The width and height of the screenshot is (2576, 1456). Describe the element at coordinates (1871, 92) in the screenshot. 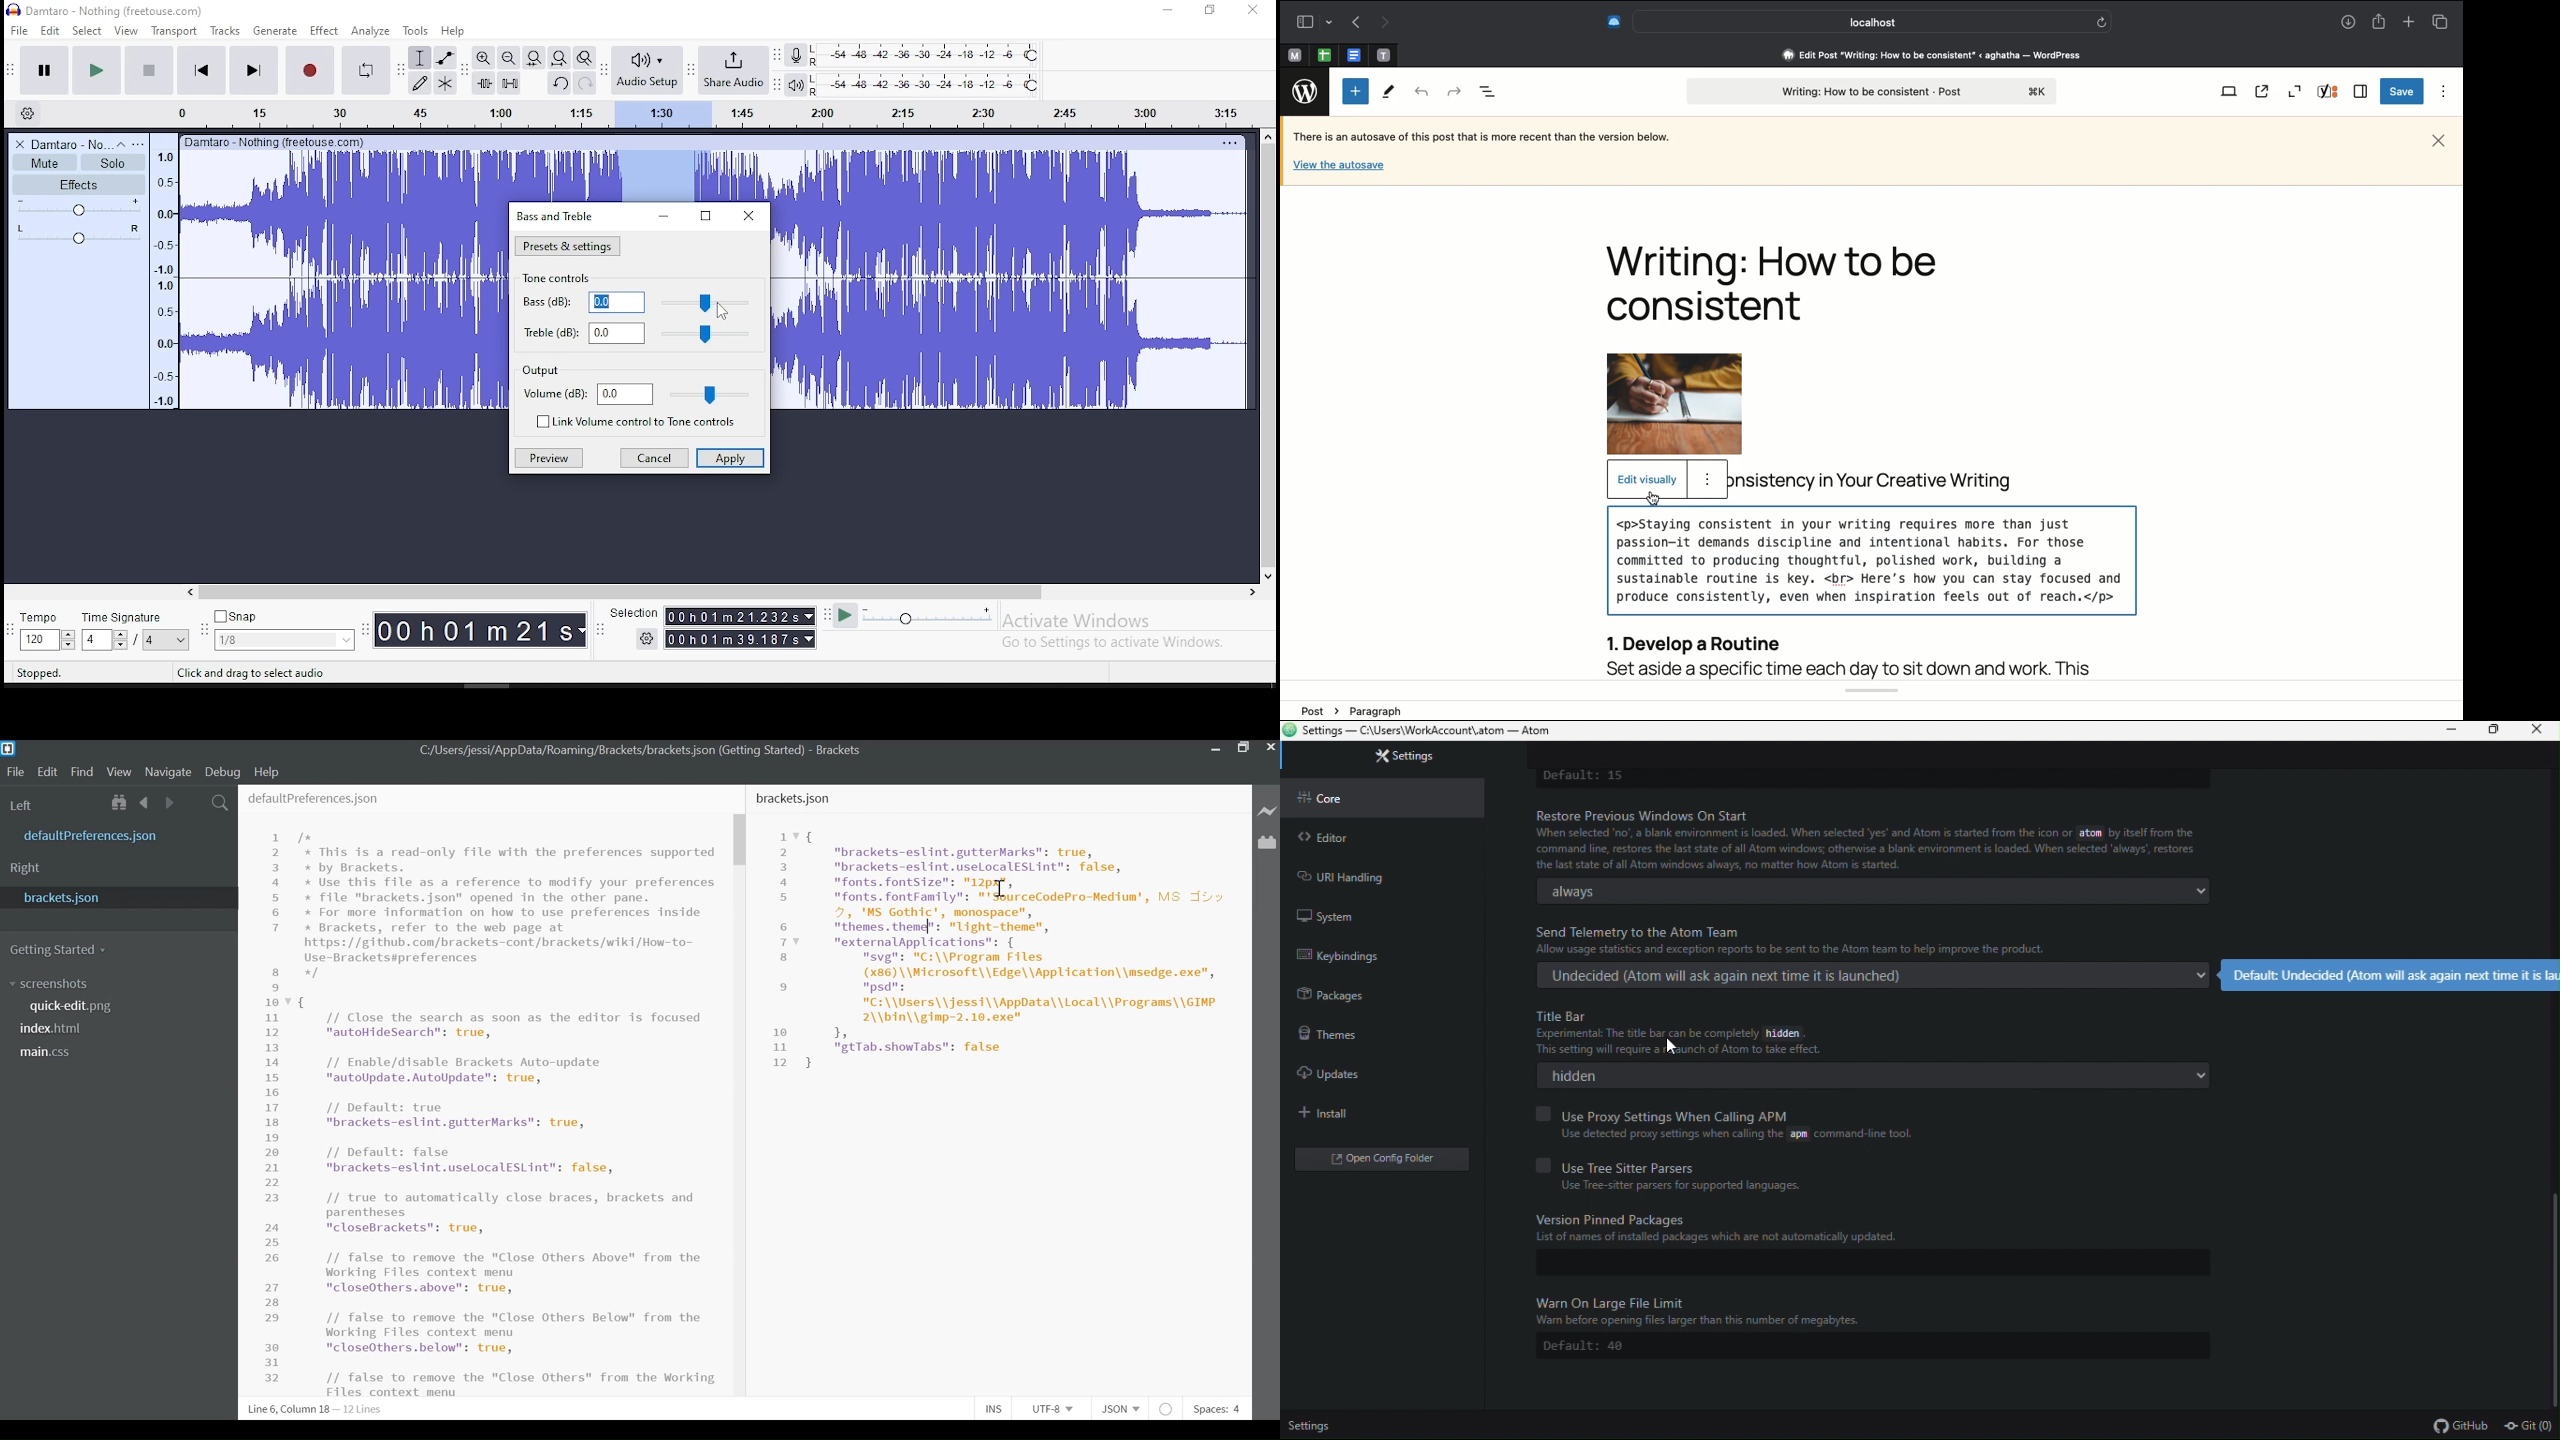

I see `Post` at that location.